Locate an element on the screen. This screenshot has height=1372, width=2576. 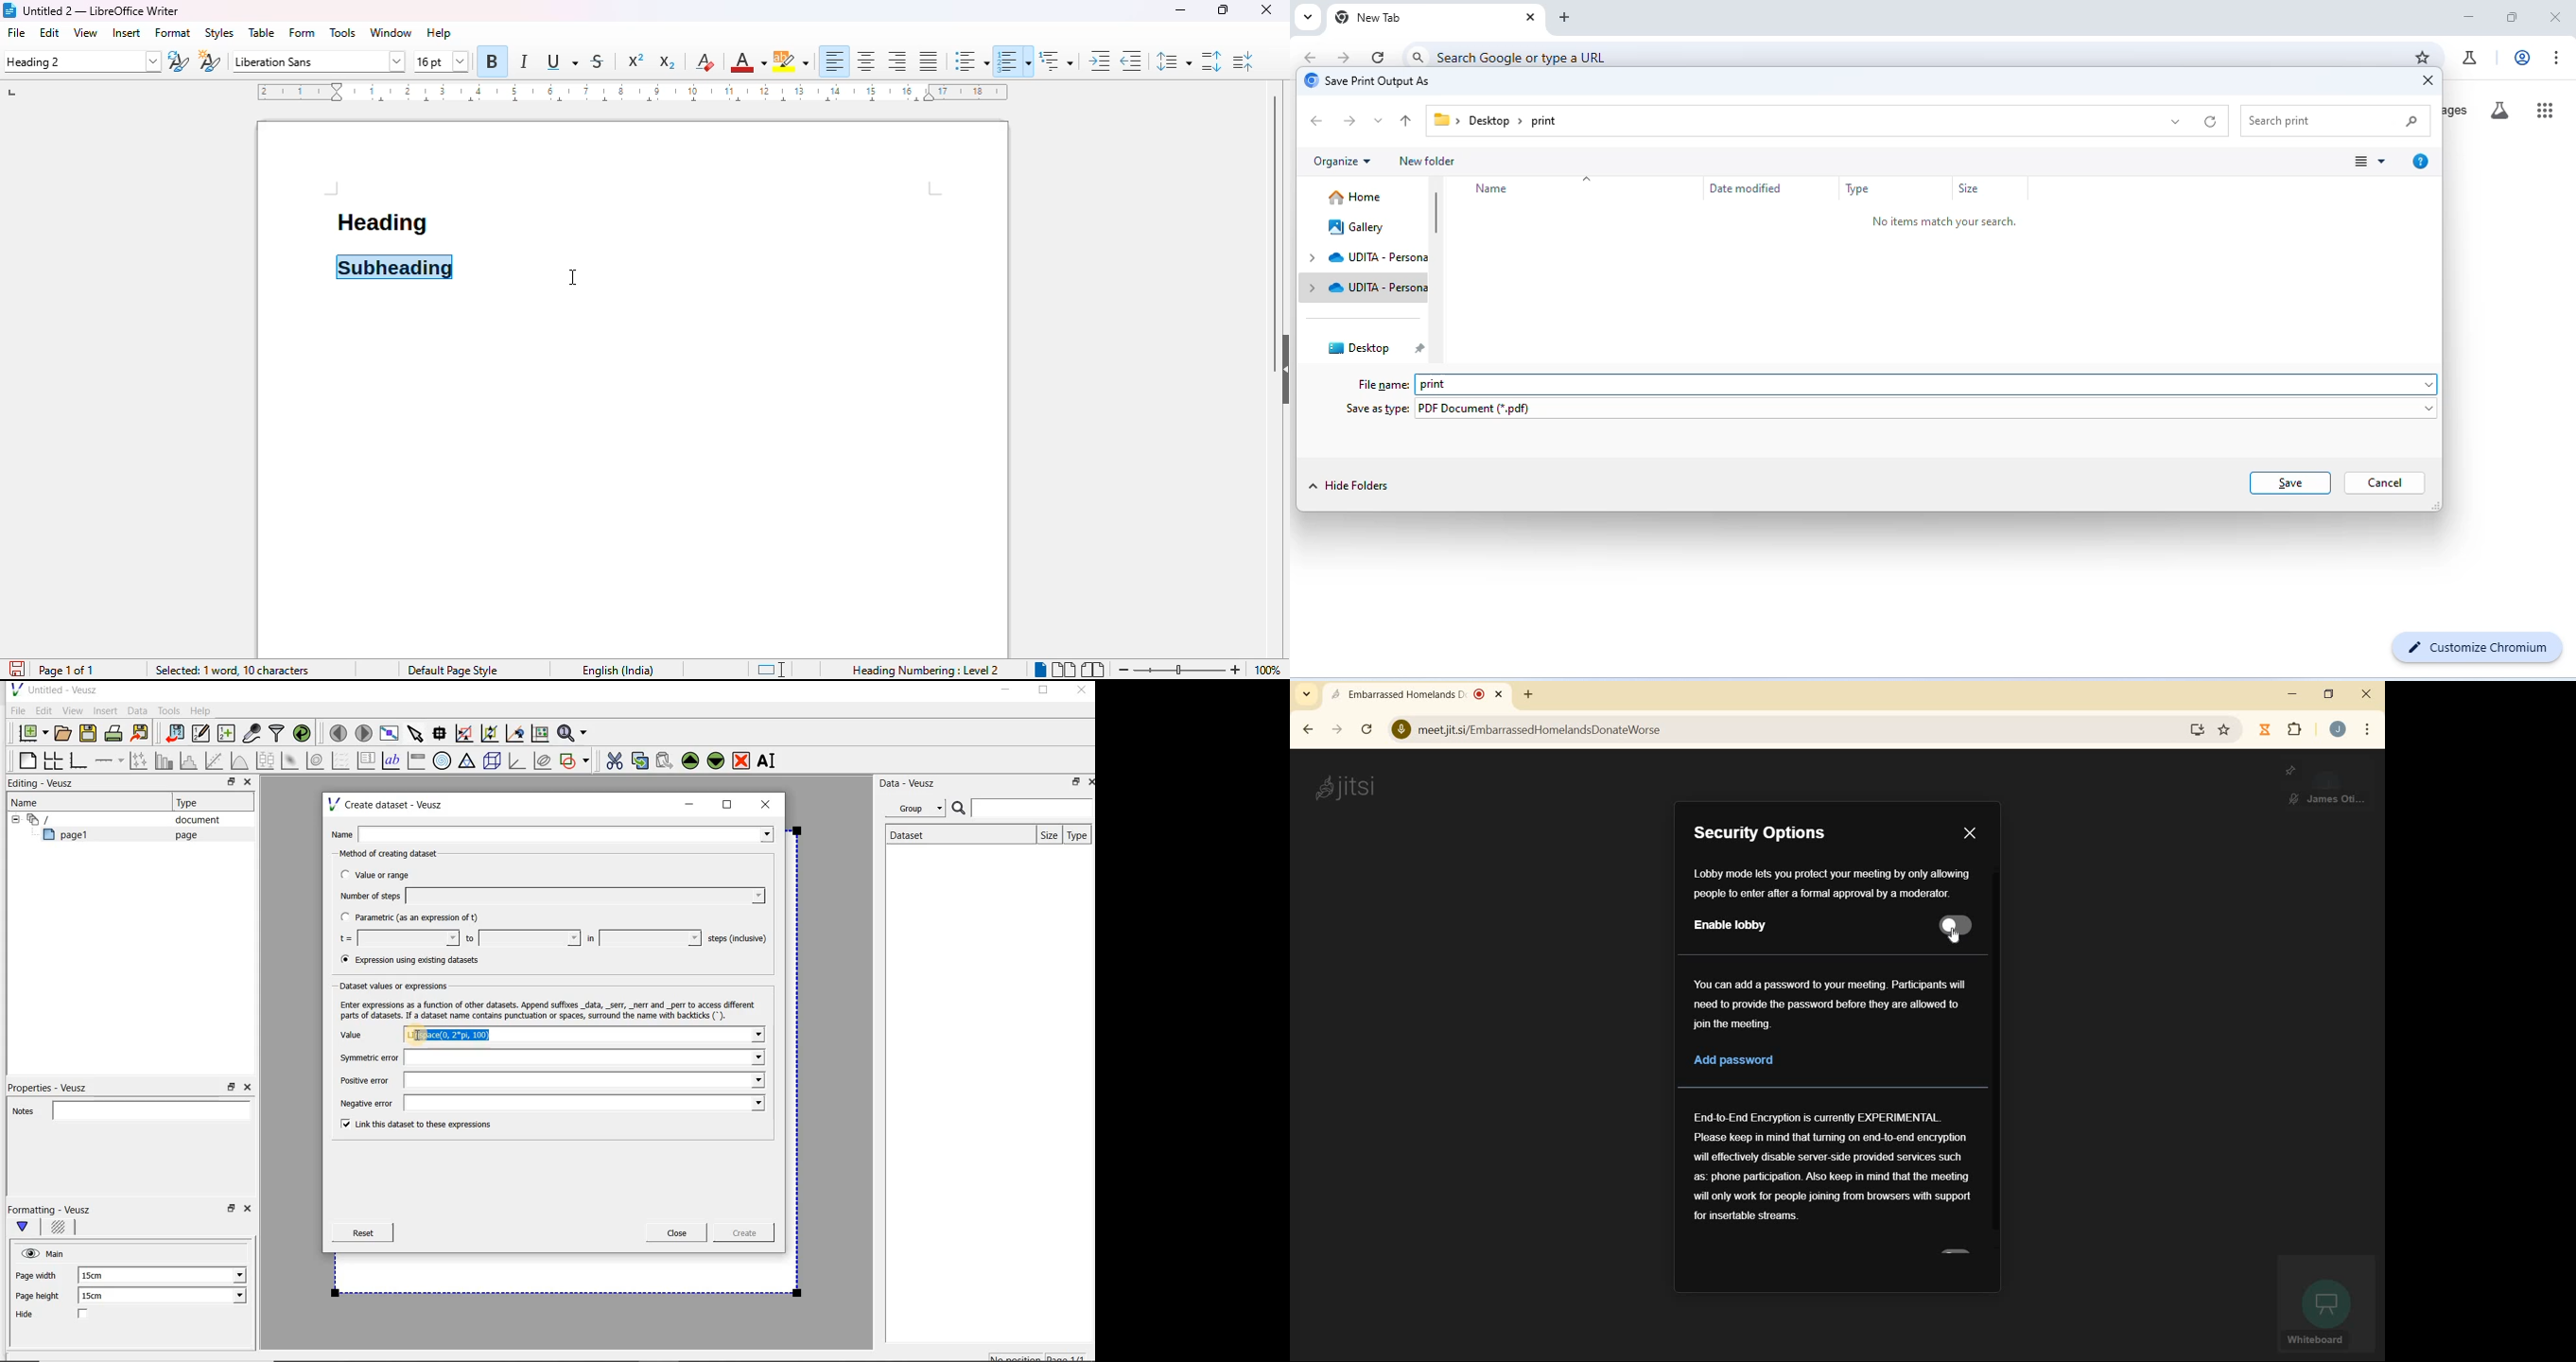
vertical scroll bar is located at coordinates (1275, 211).